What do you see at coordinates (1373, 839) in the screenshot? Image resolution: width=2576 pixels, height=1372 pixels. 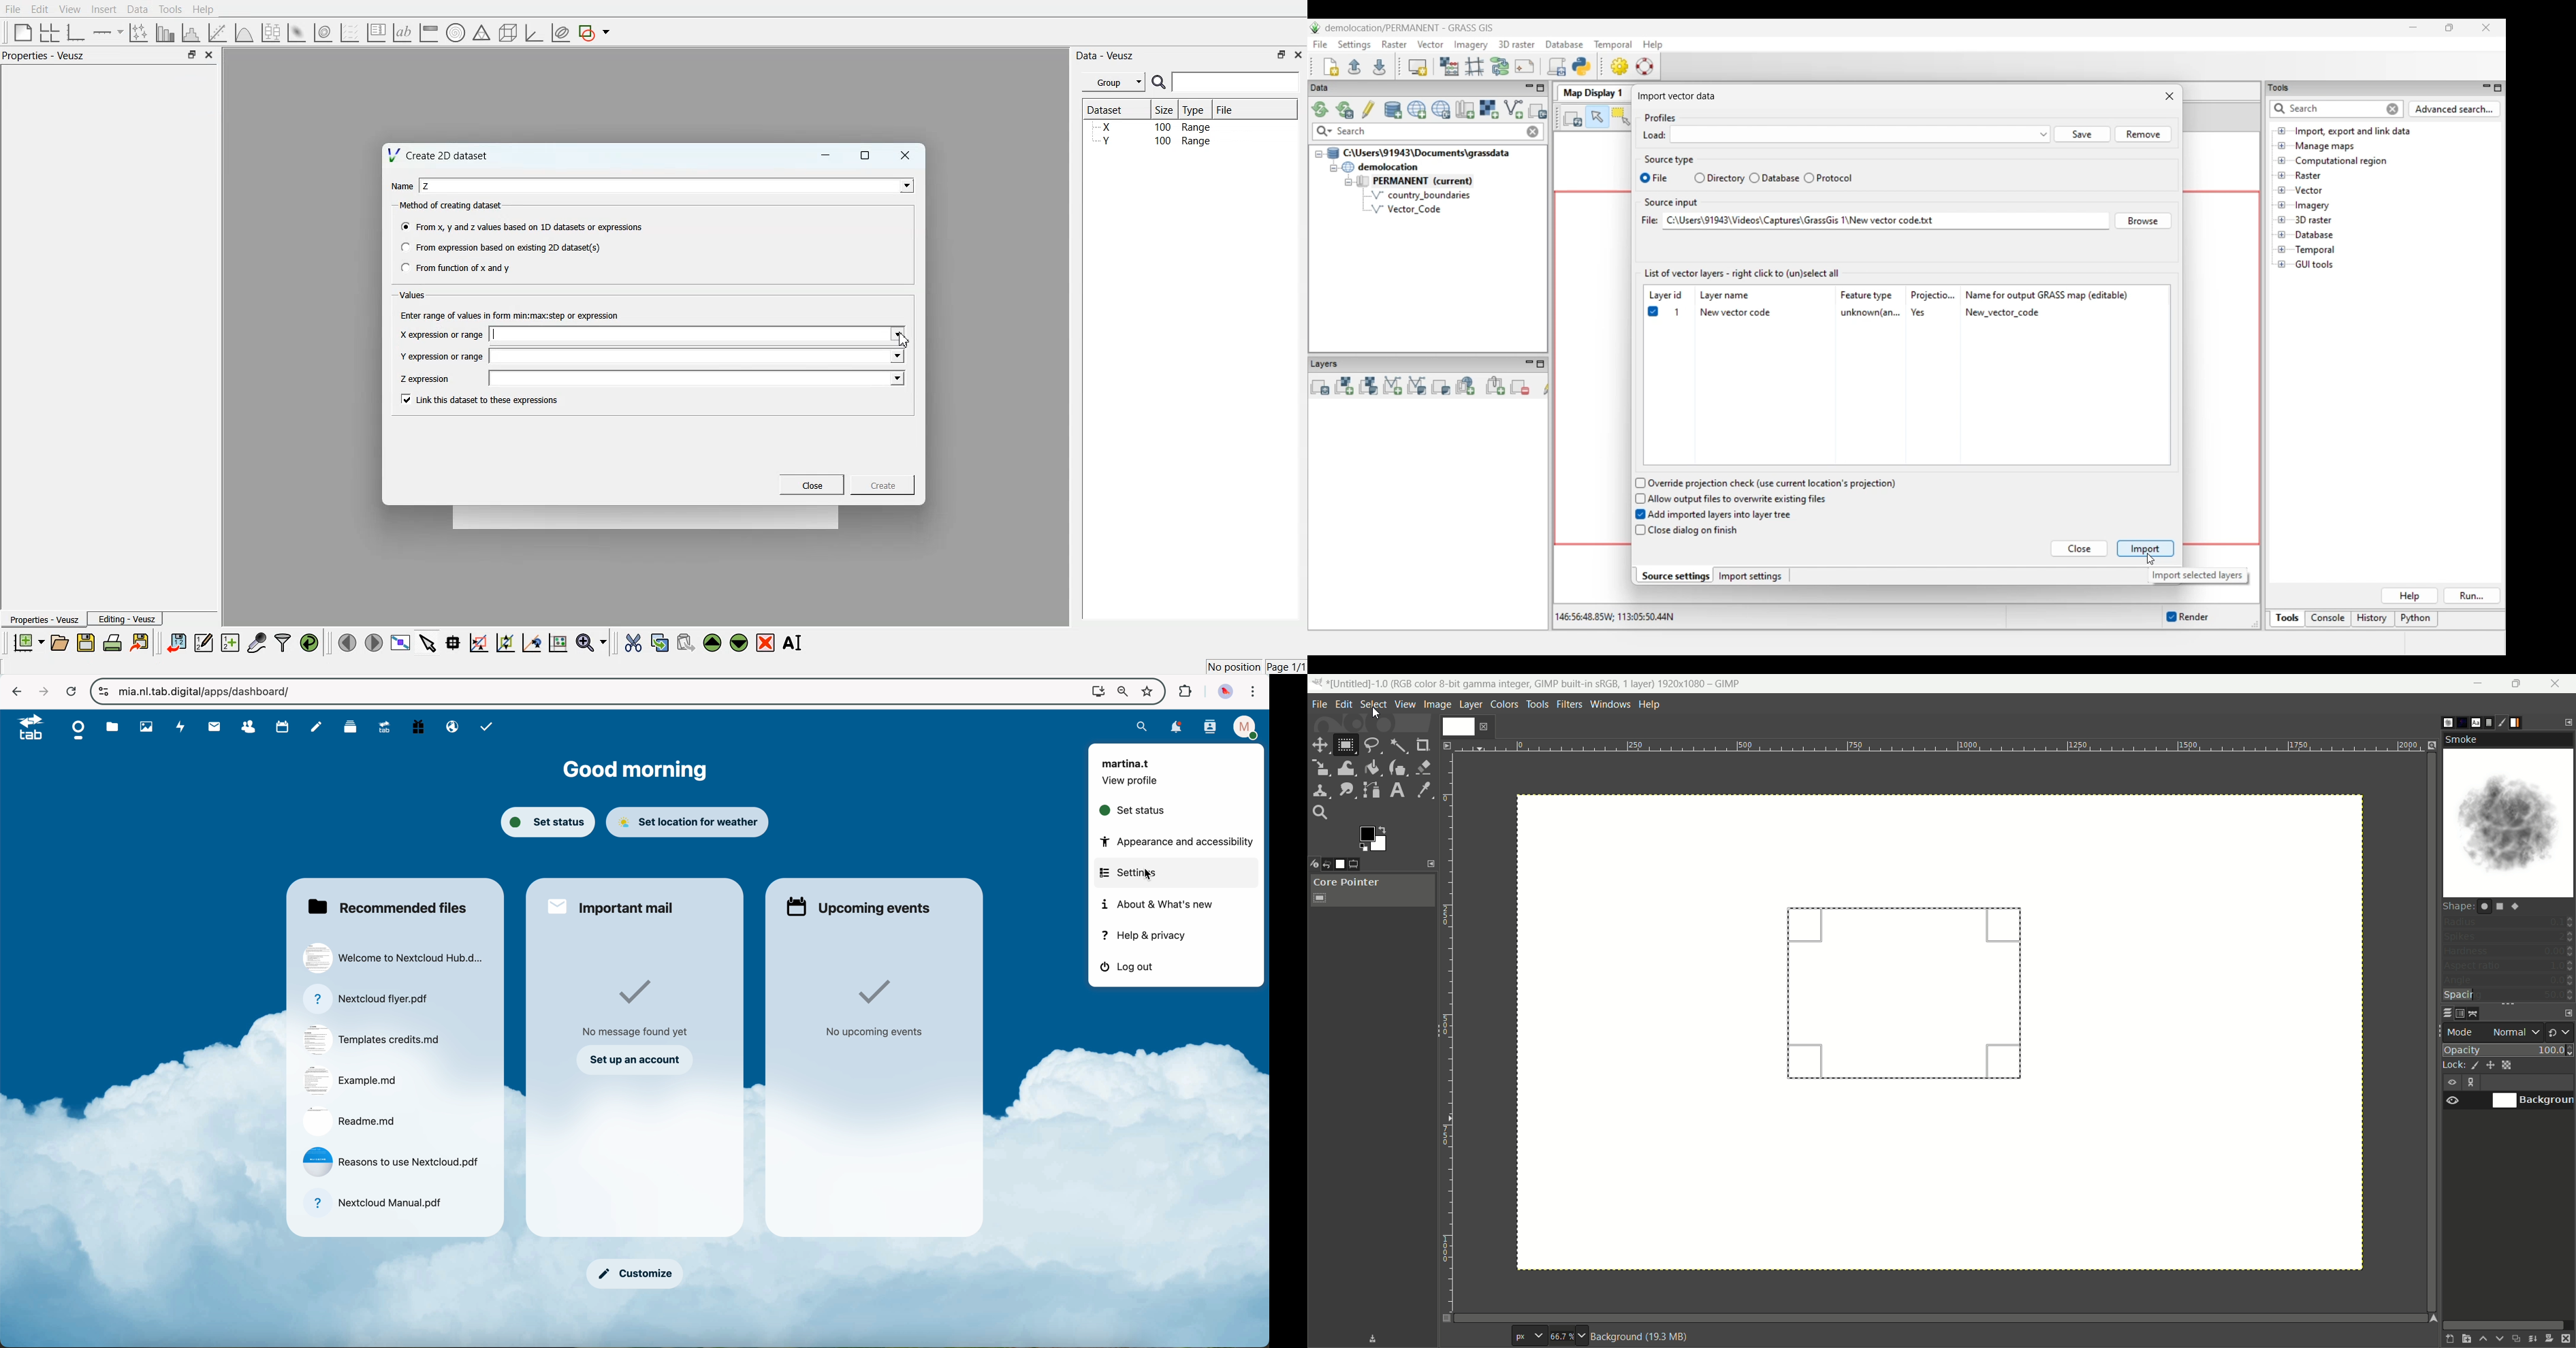 I see `active foreground color` at bounding box center [1373, 839].